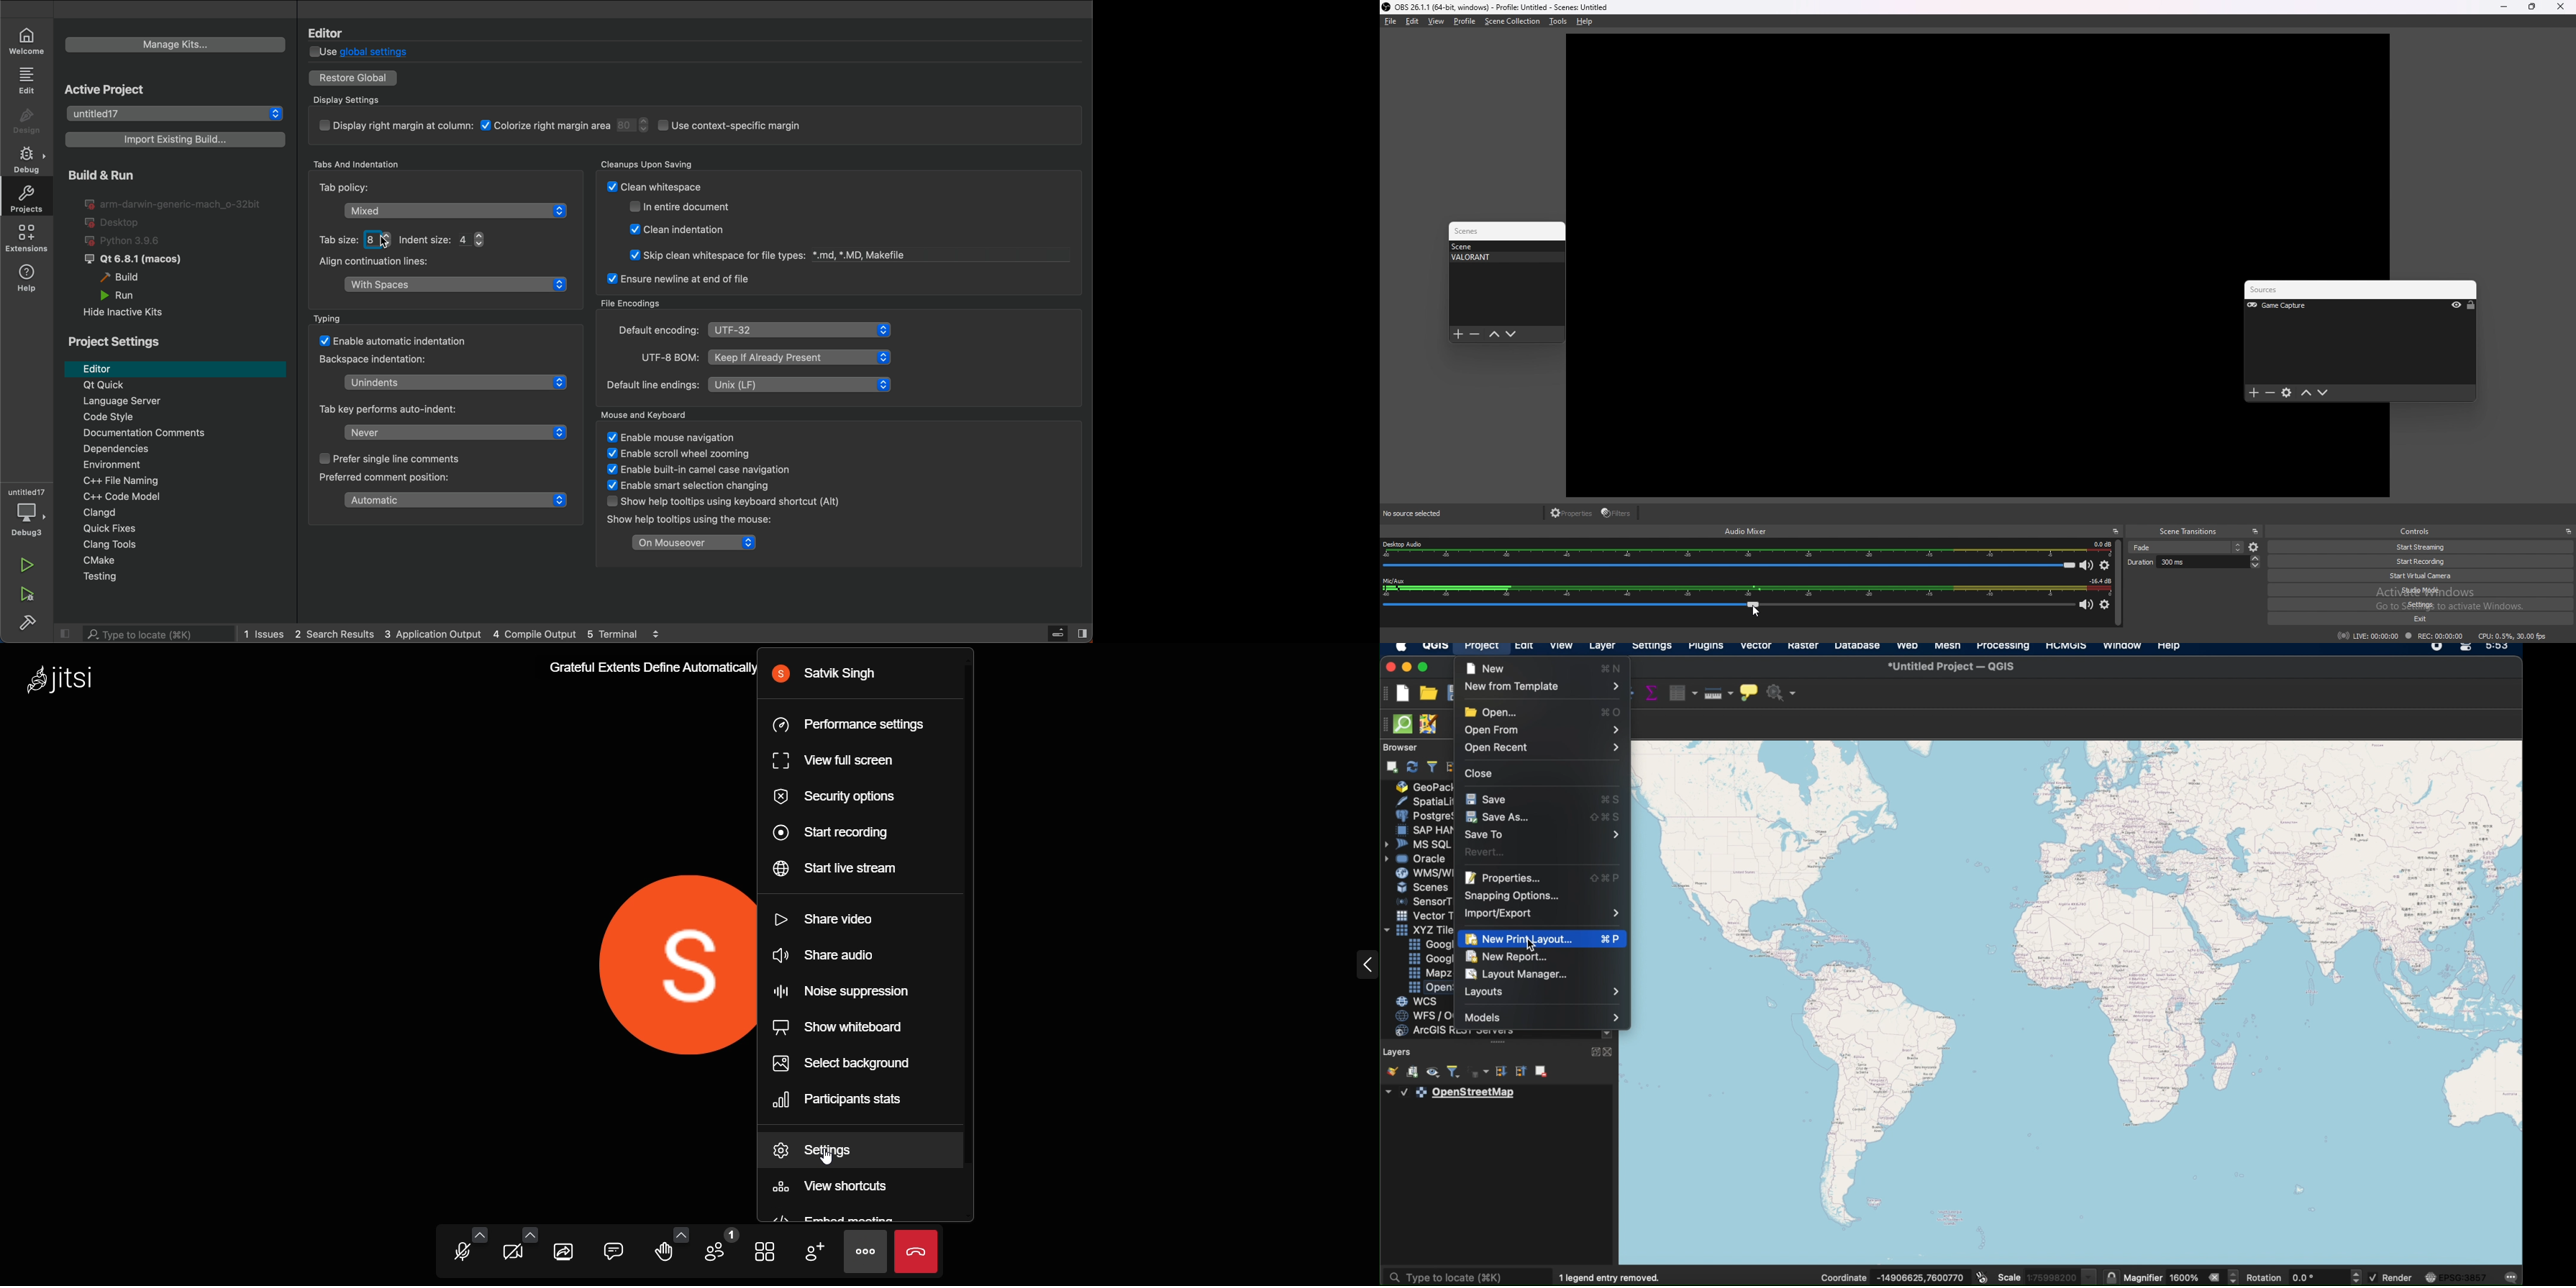 This screenshot has height=1288, width=2576. What do you see at coordinates (2532, 6) in the screenshot?
I see `resize` at bounding box center [2532, 6].